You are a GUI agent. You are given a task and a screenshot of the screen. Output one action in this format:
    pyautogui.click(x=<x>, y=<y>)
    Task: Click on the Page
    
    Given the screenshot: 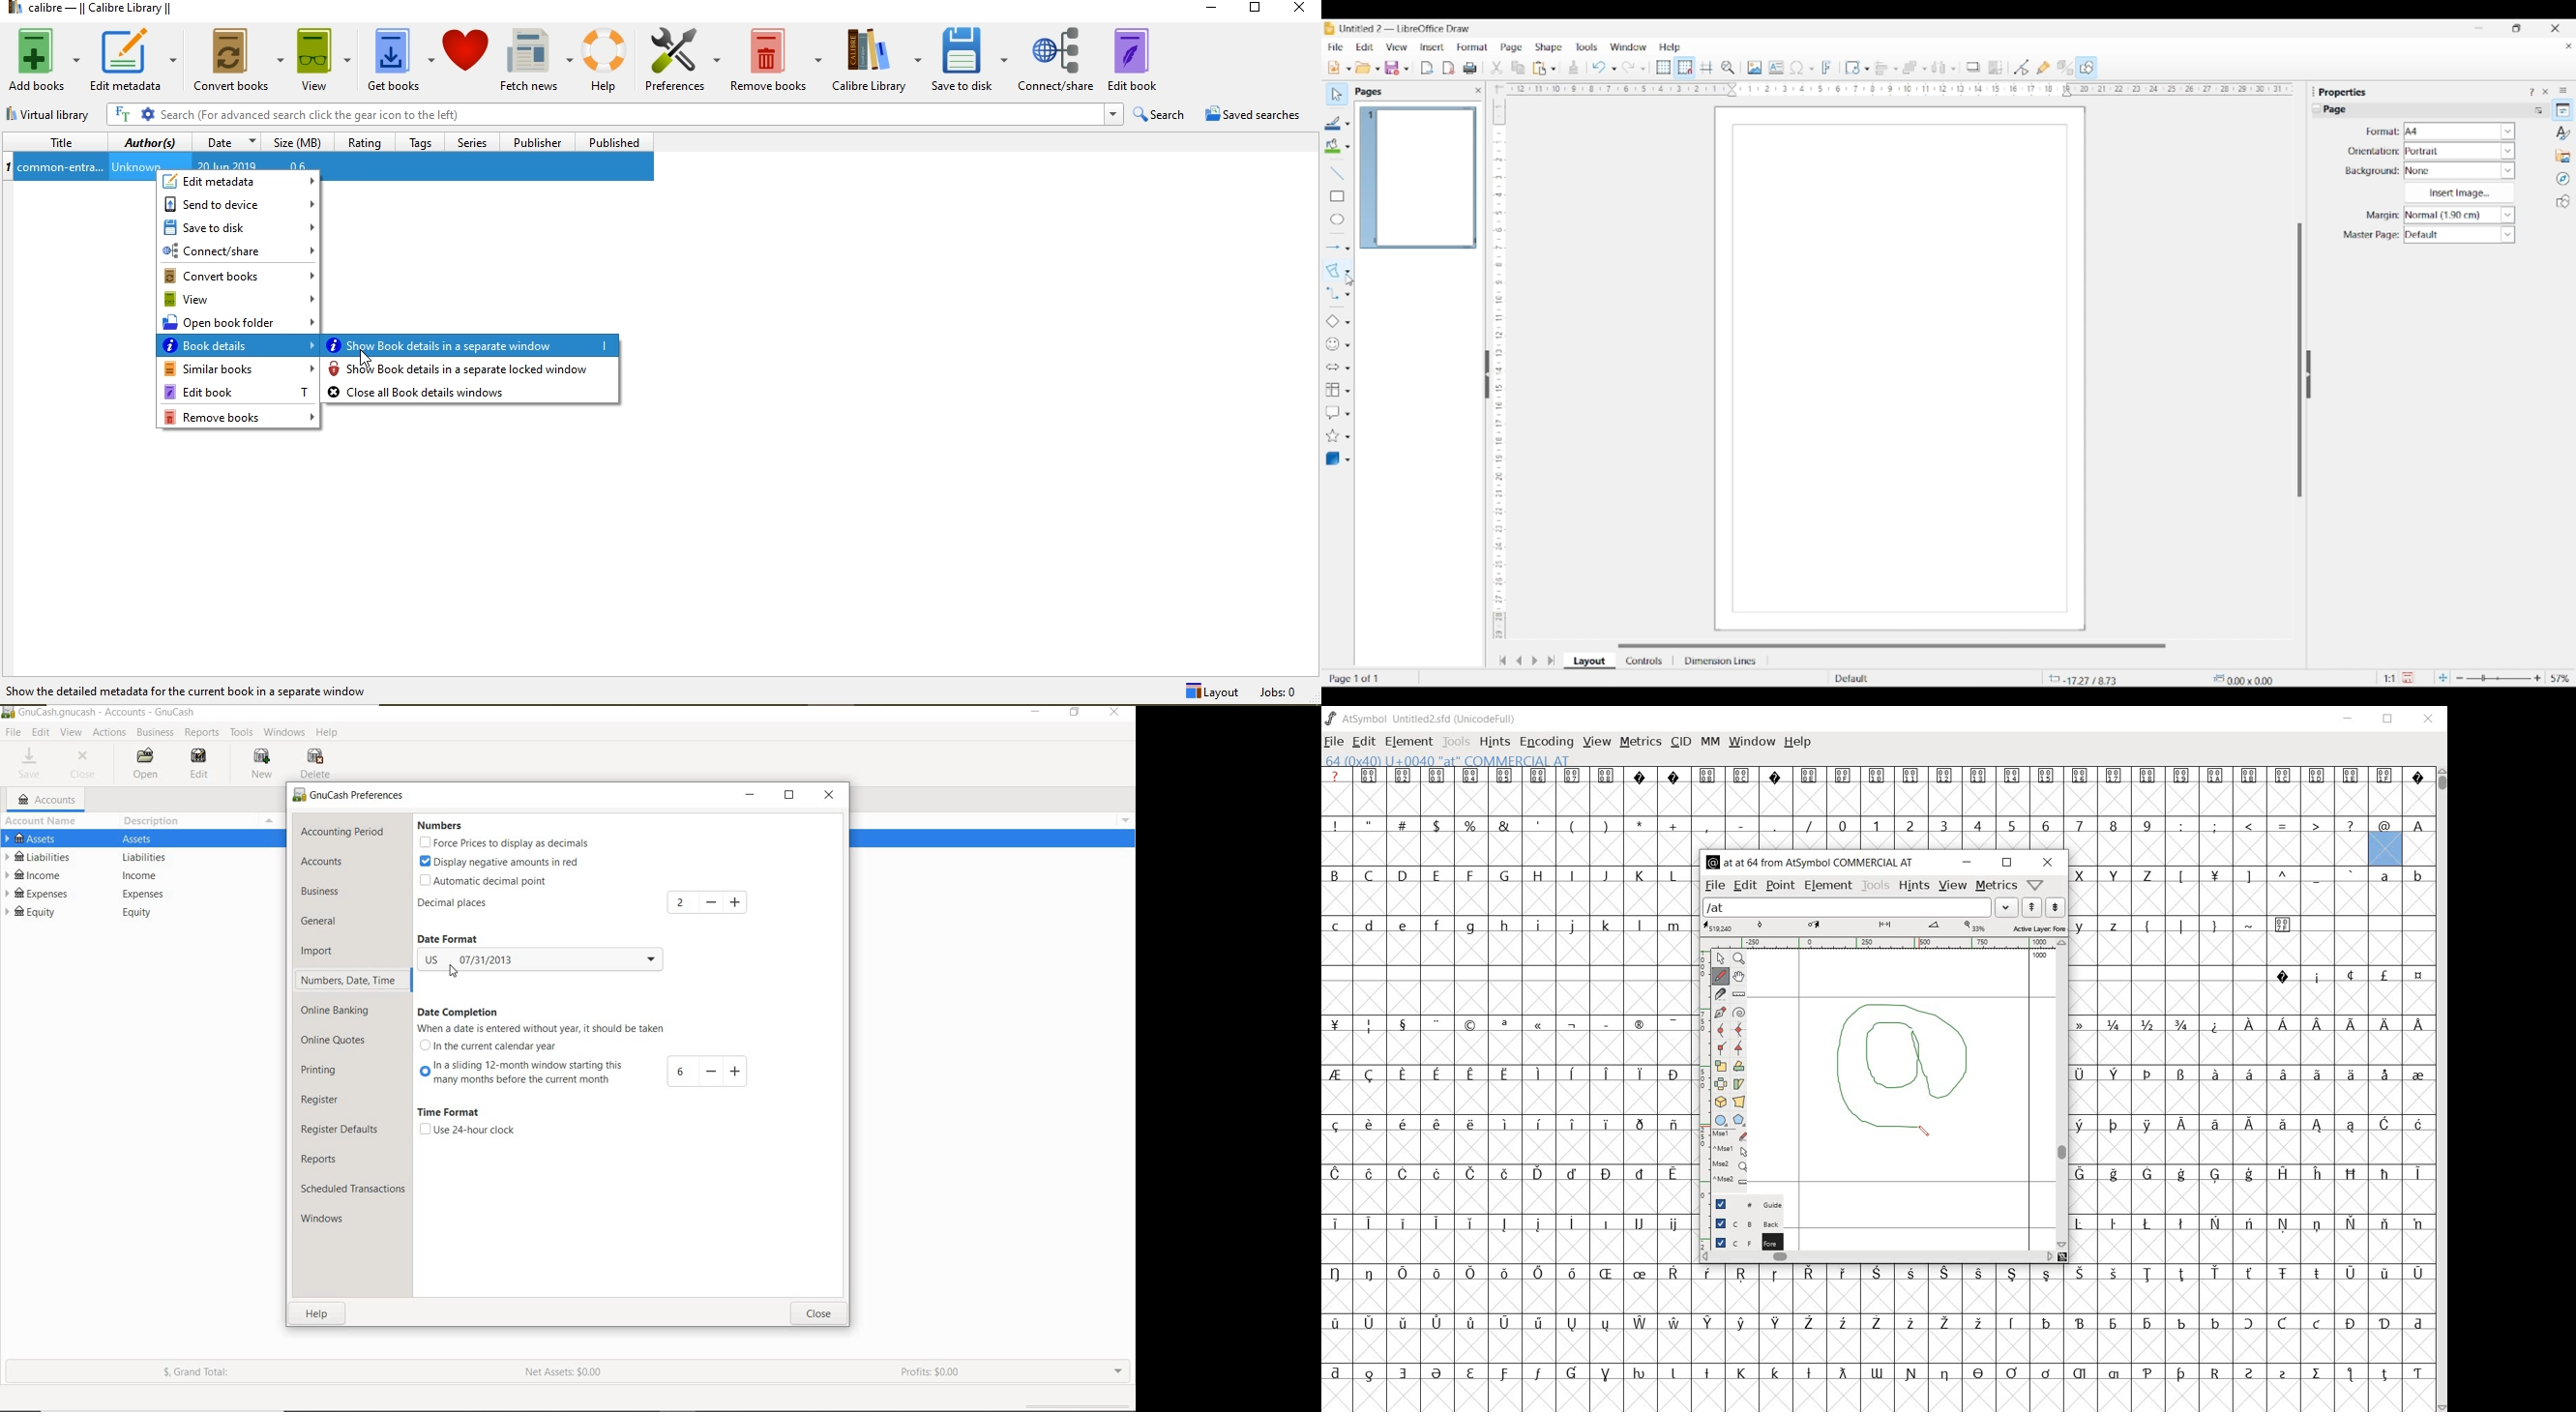 What is the action you would take?
    pyautogui.click(x=1512, y=48)
    